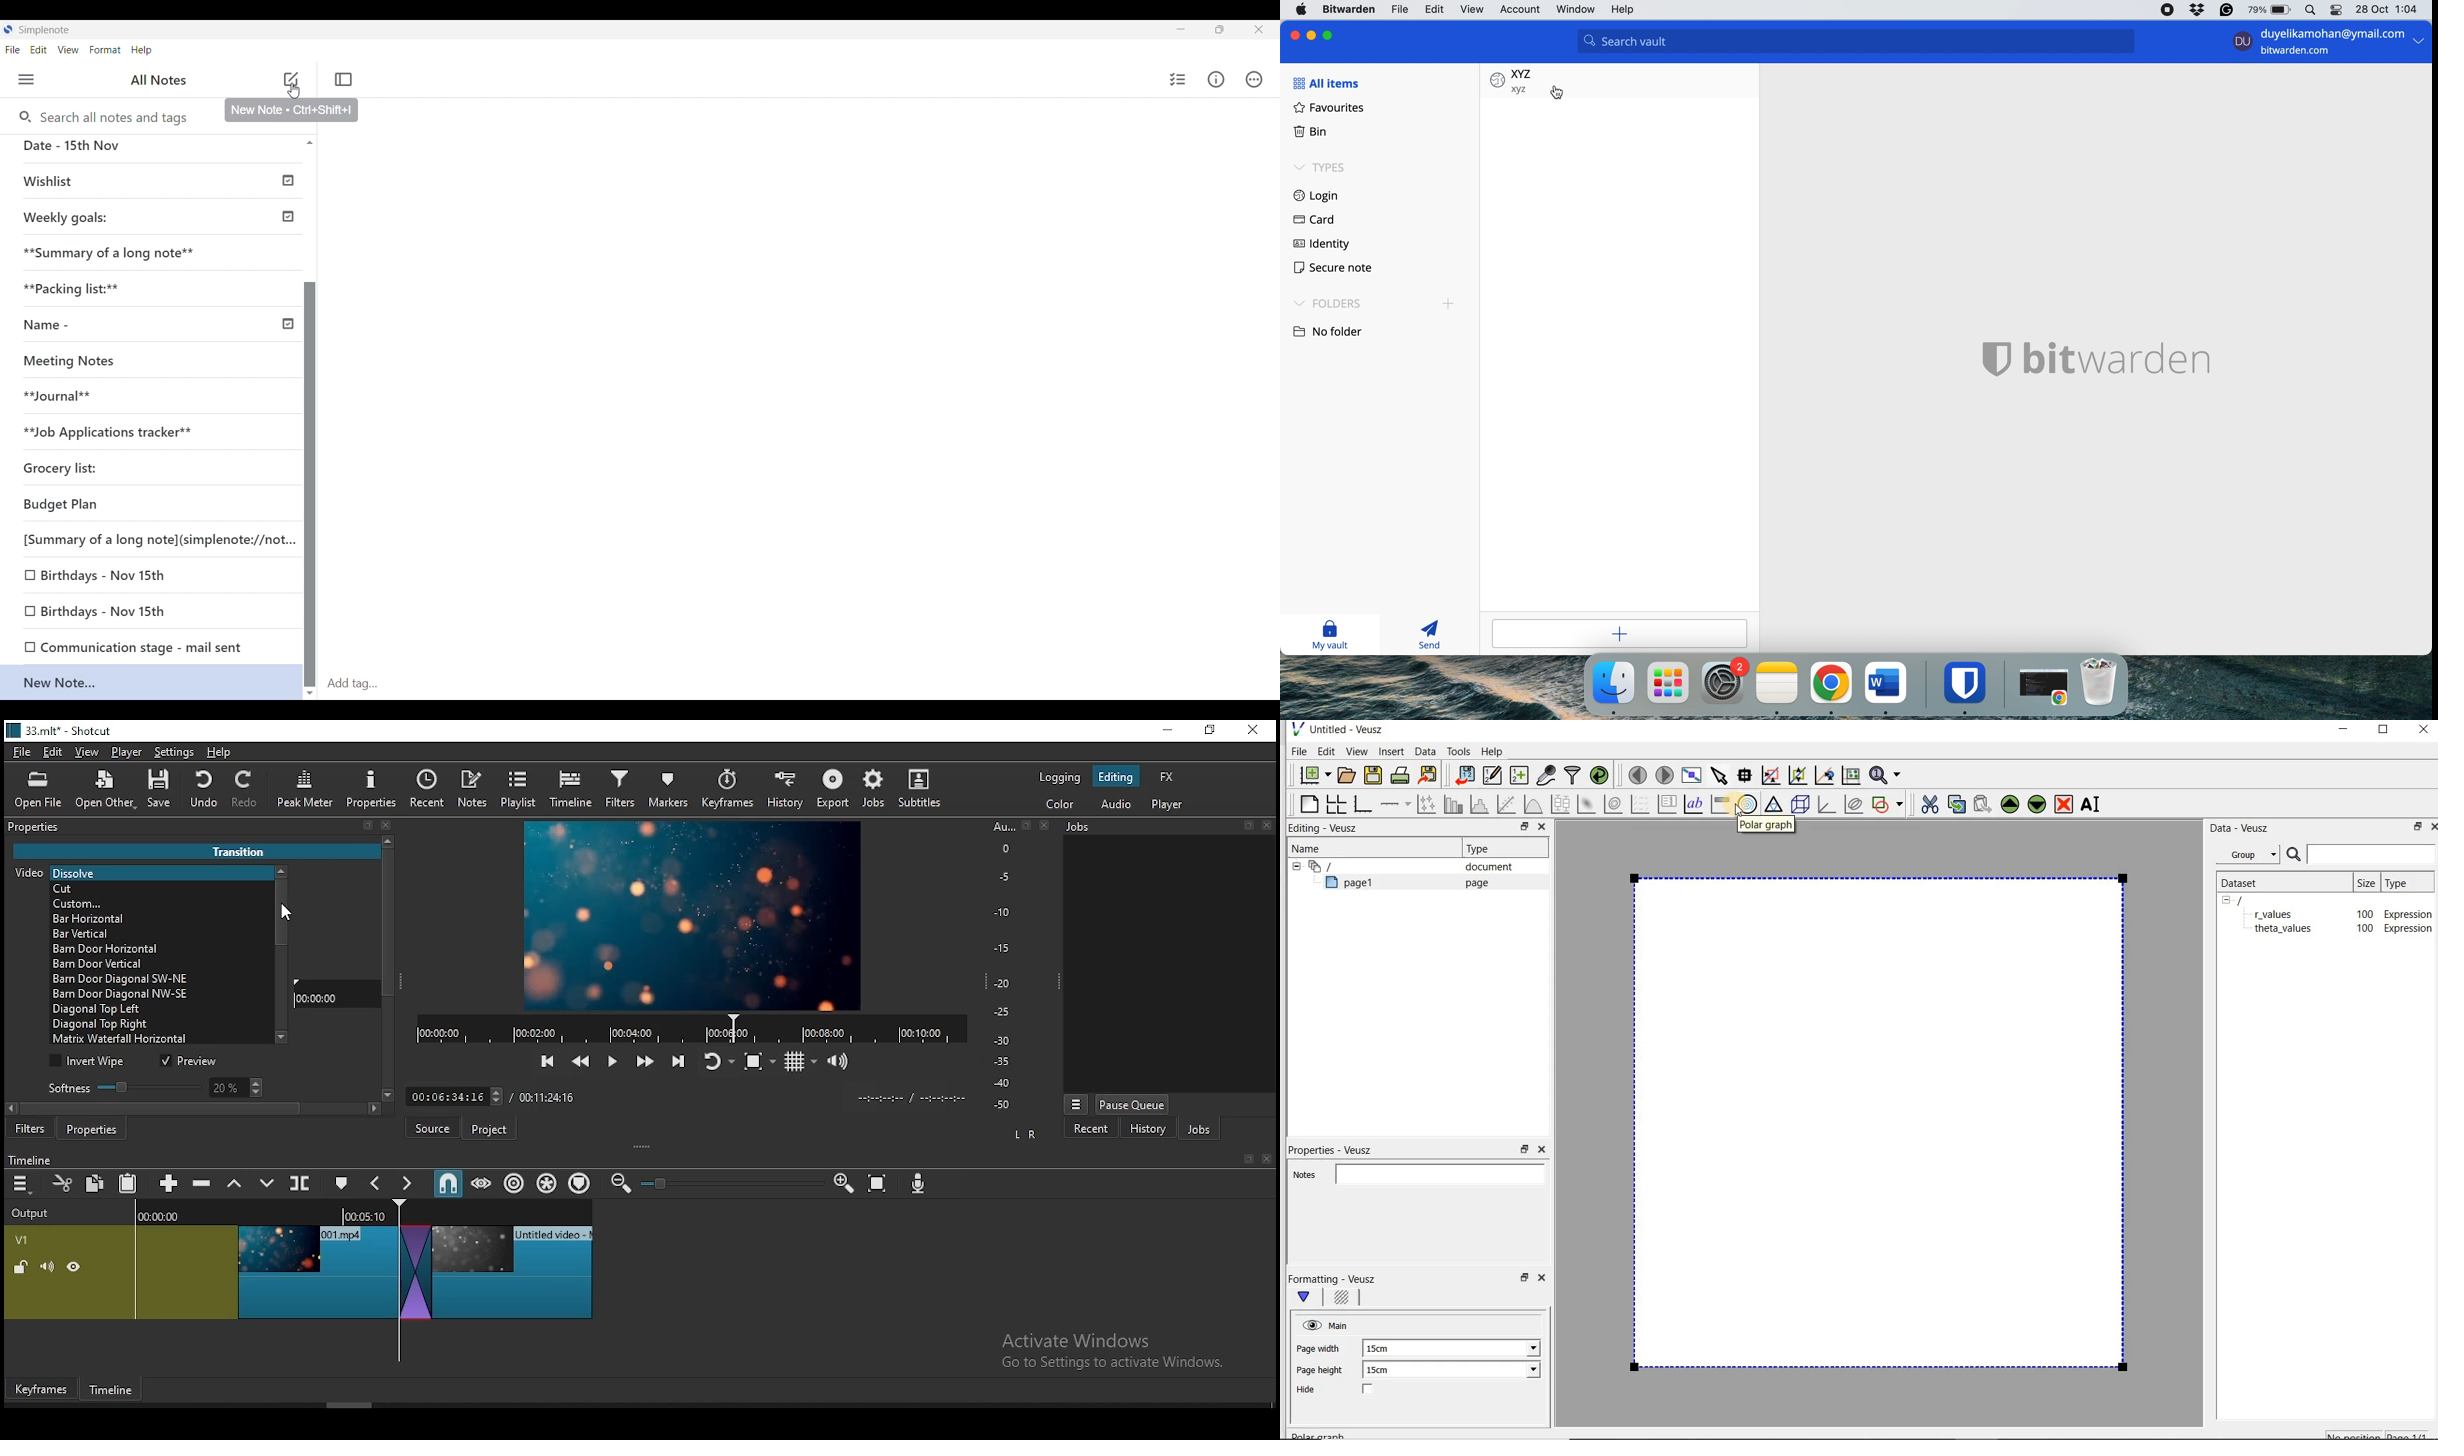 This screenshot has width=2464, height=1456. I want to click on View, so click(1357, 750).